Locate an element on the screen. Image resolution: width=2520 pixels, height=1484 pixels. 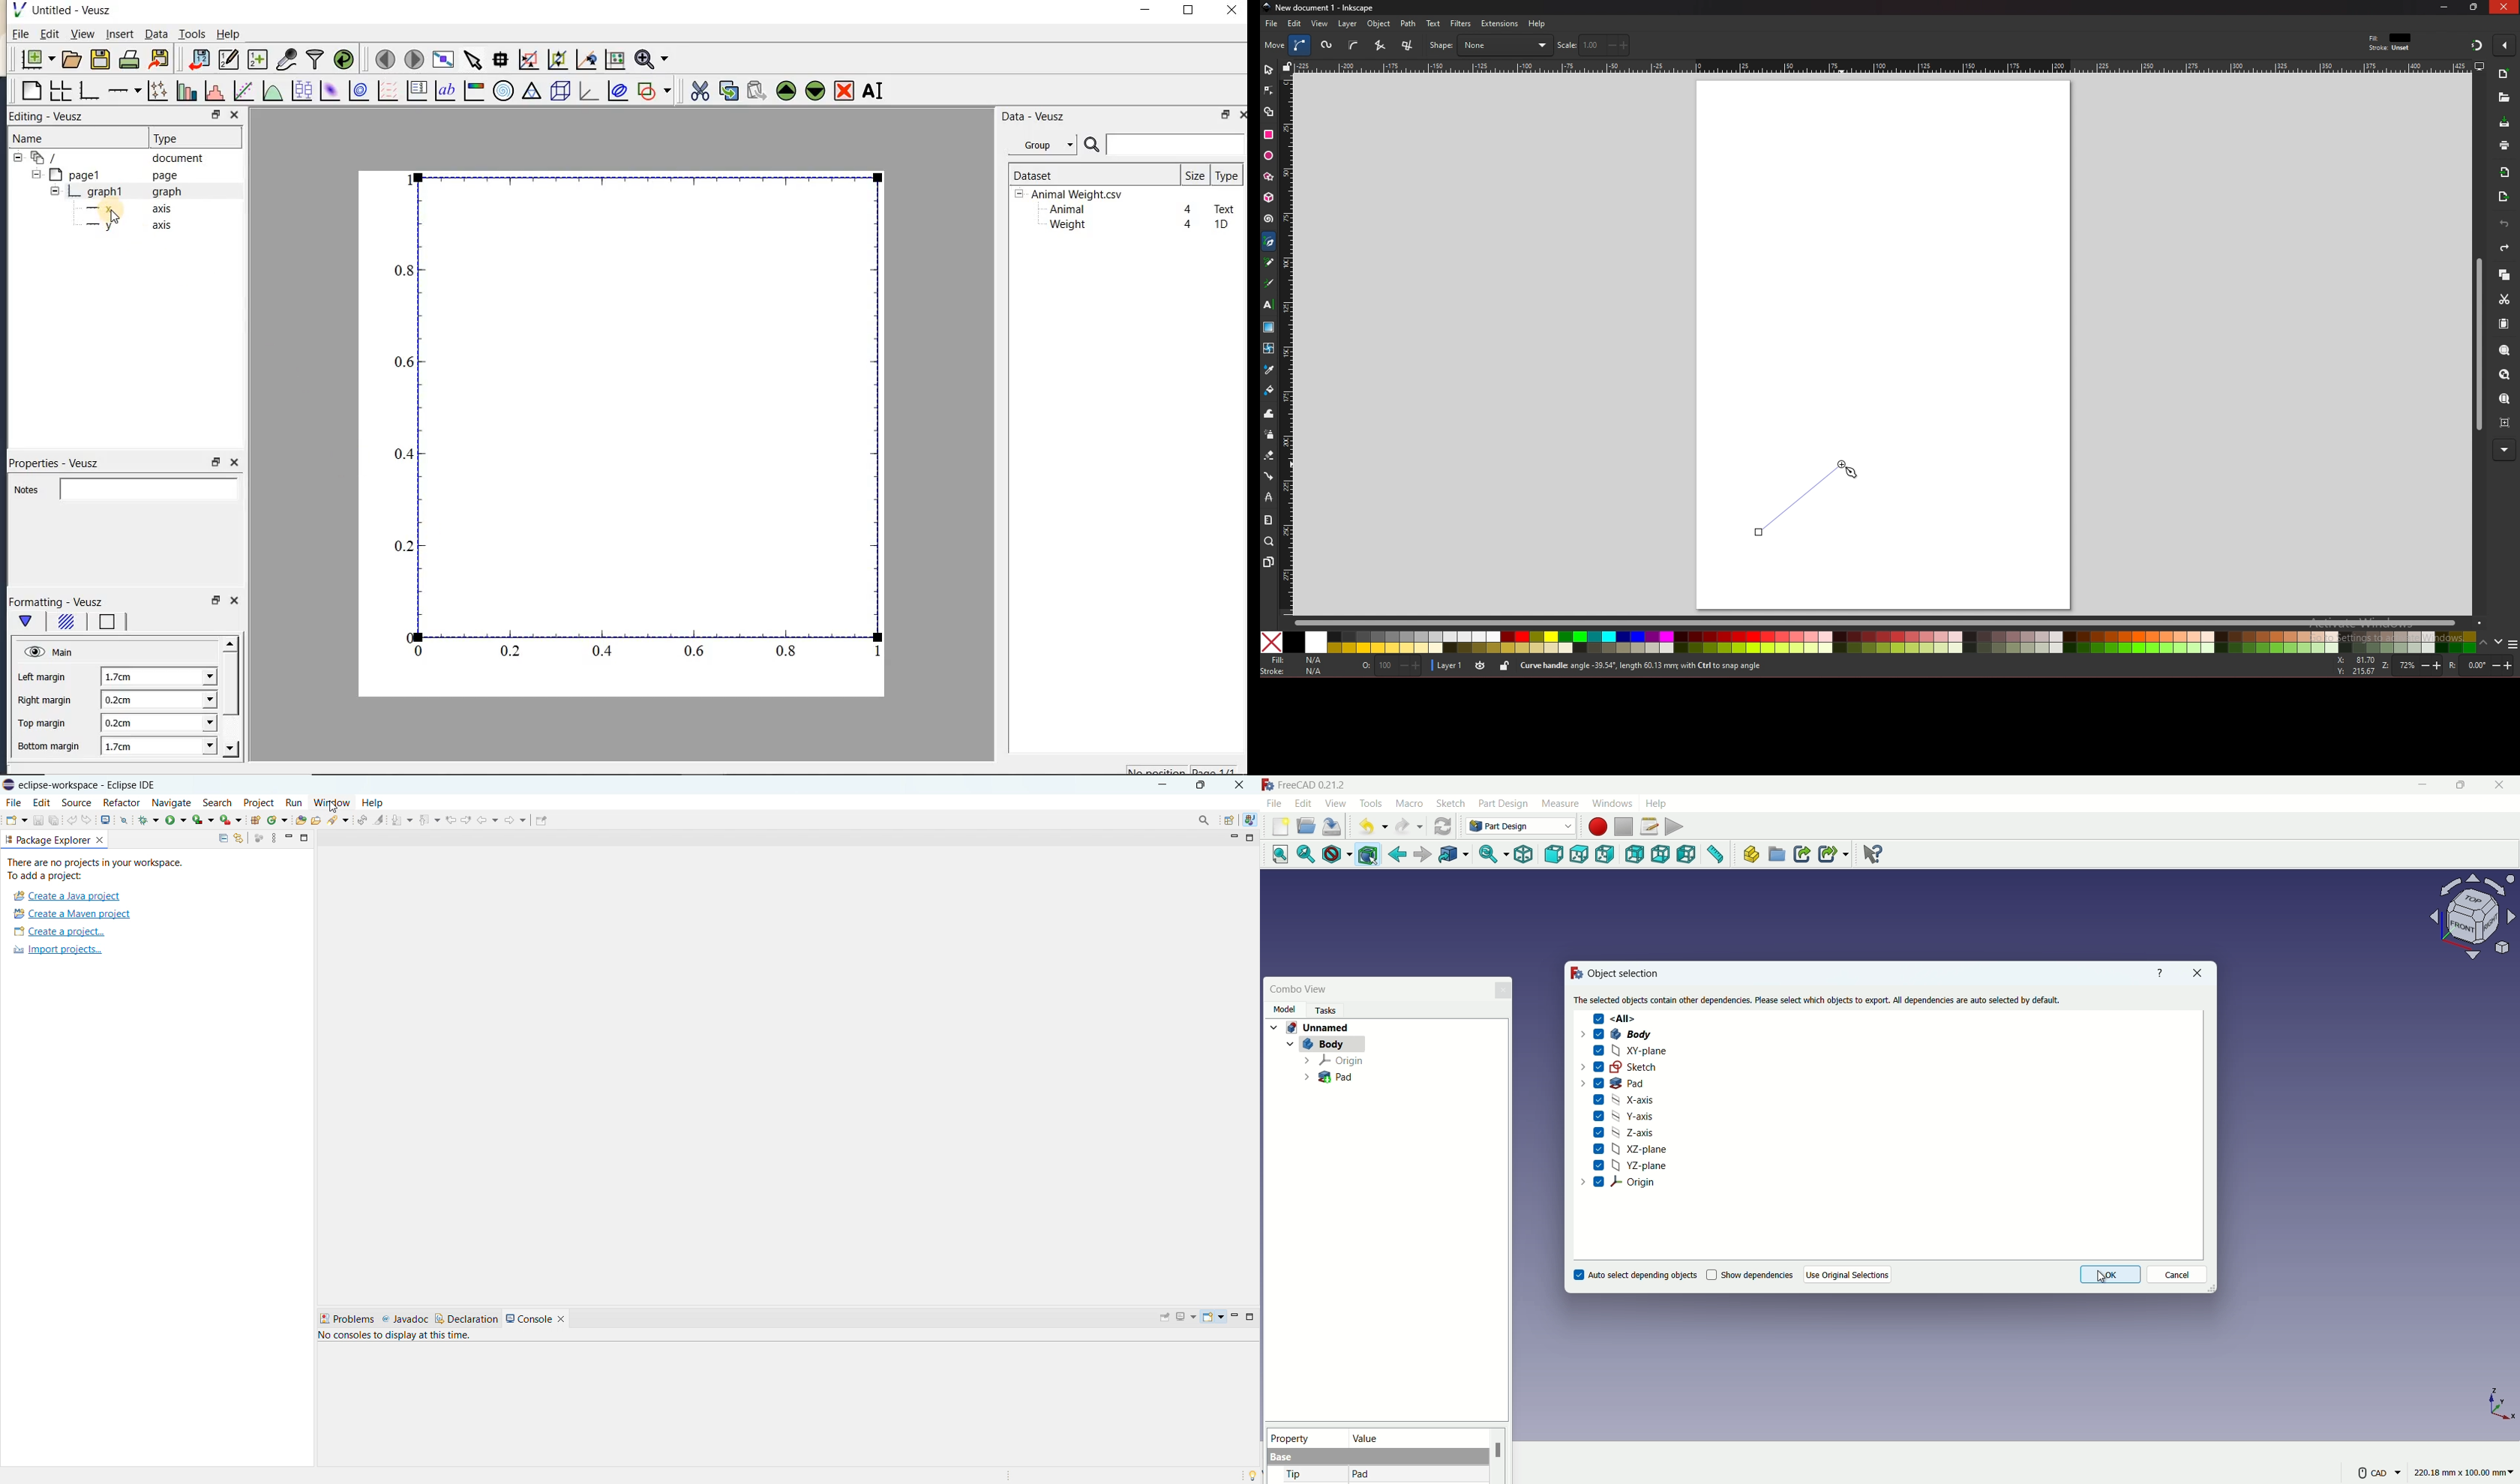
restore is located at coordinates (1227, 114).